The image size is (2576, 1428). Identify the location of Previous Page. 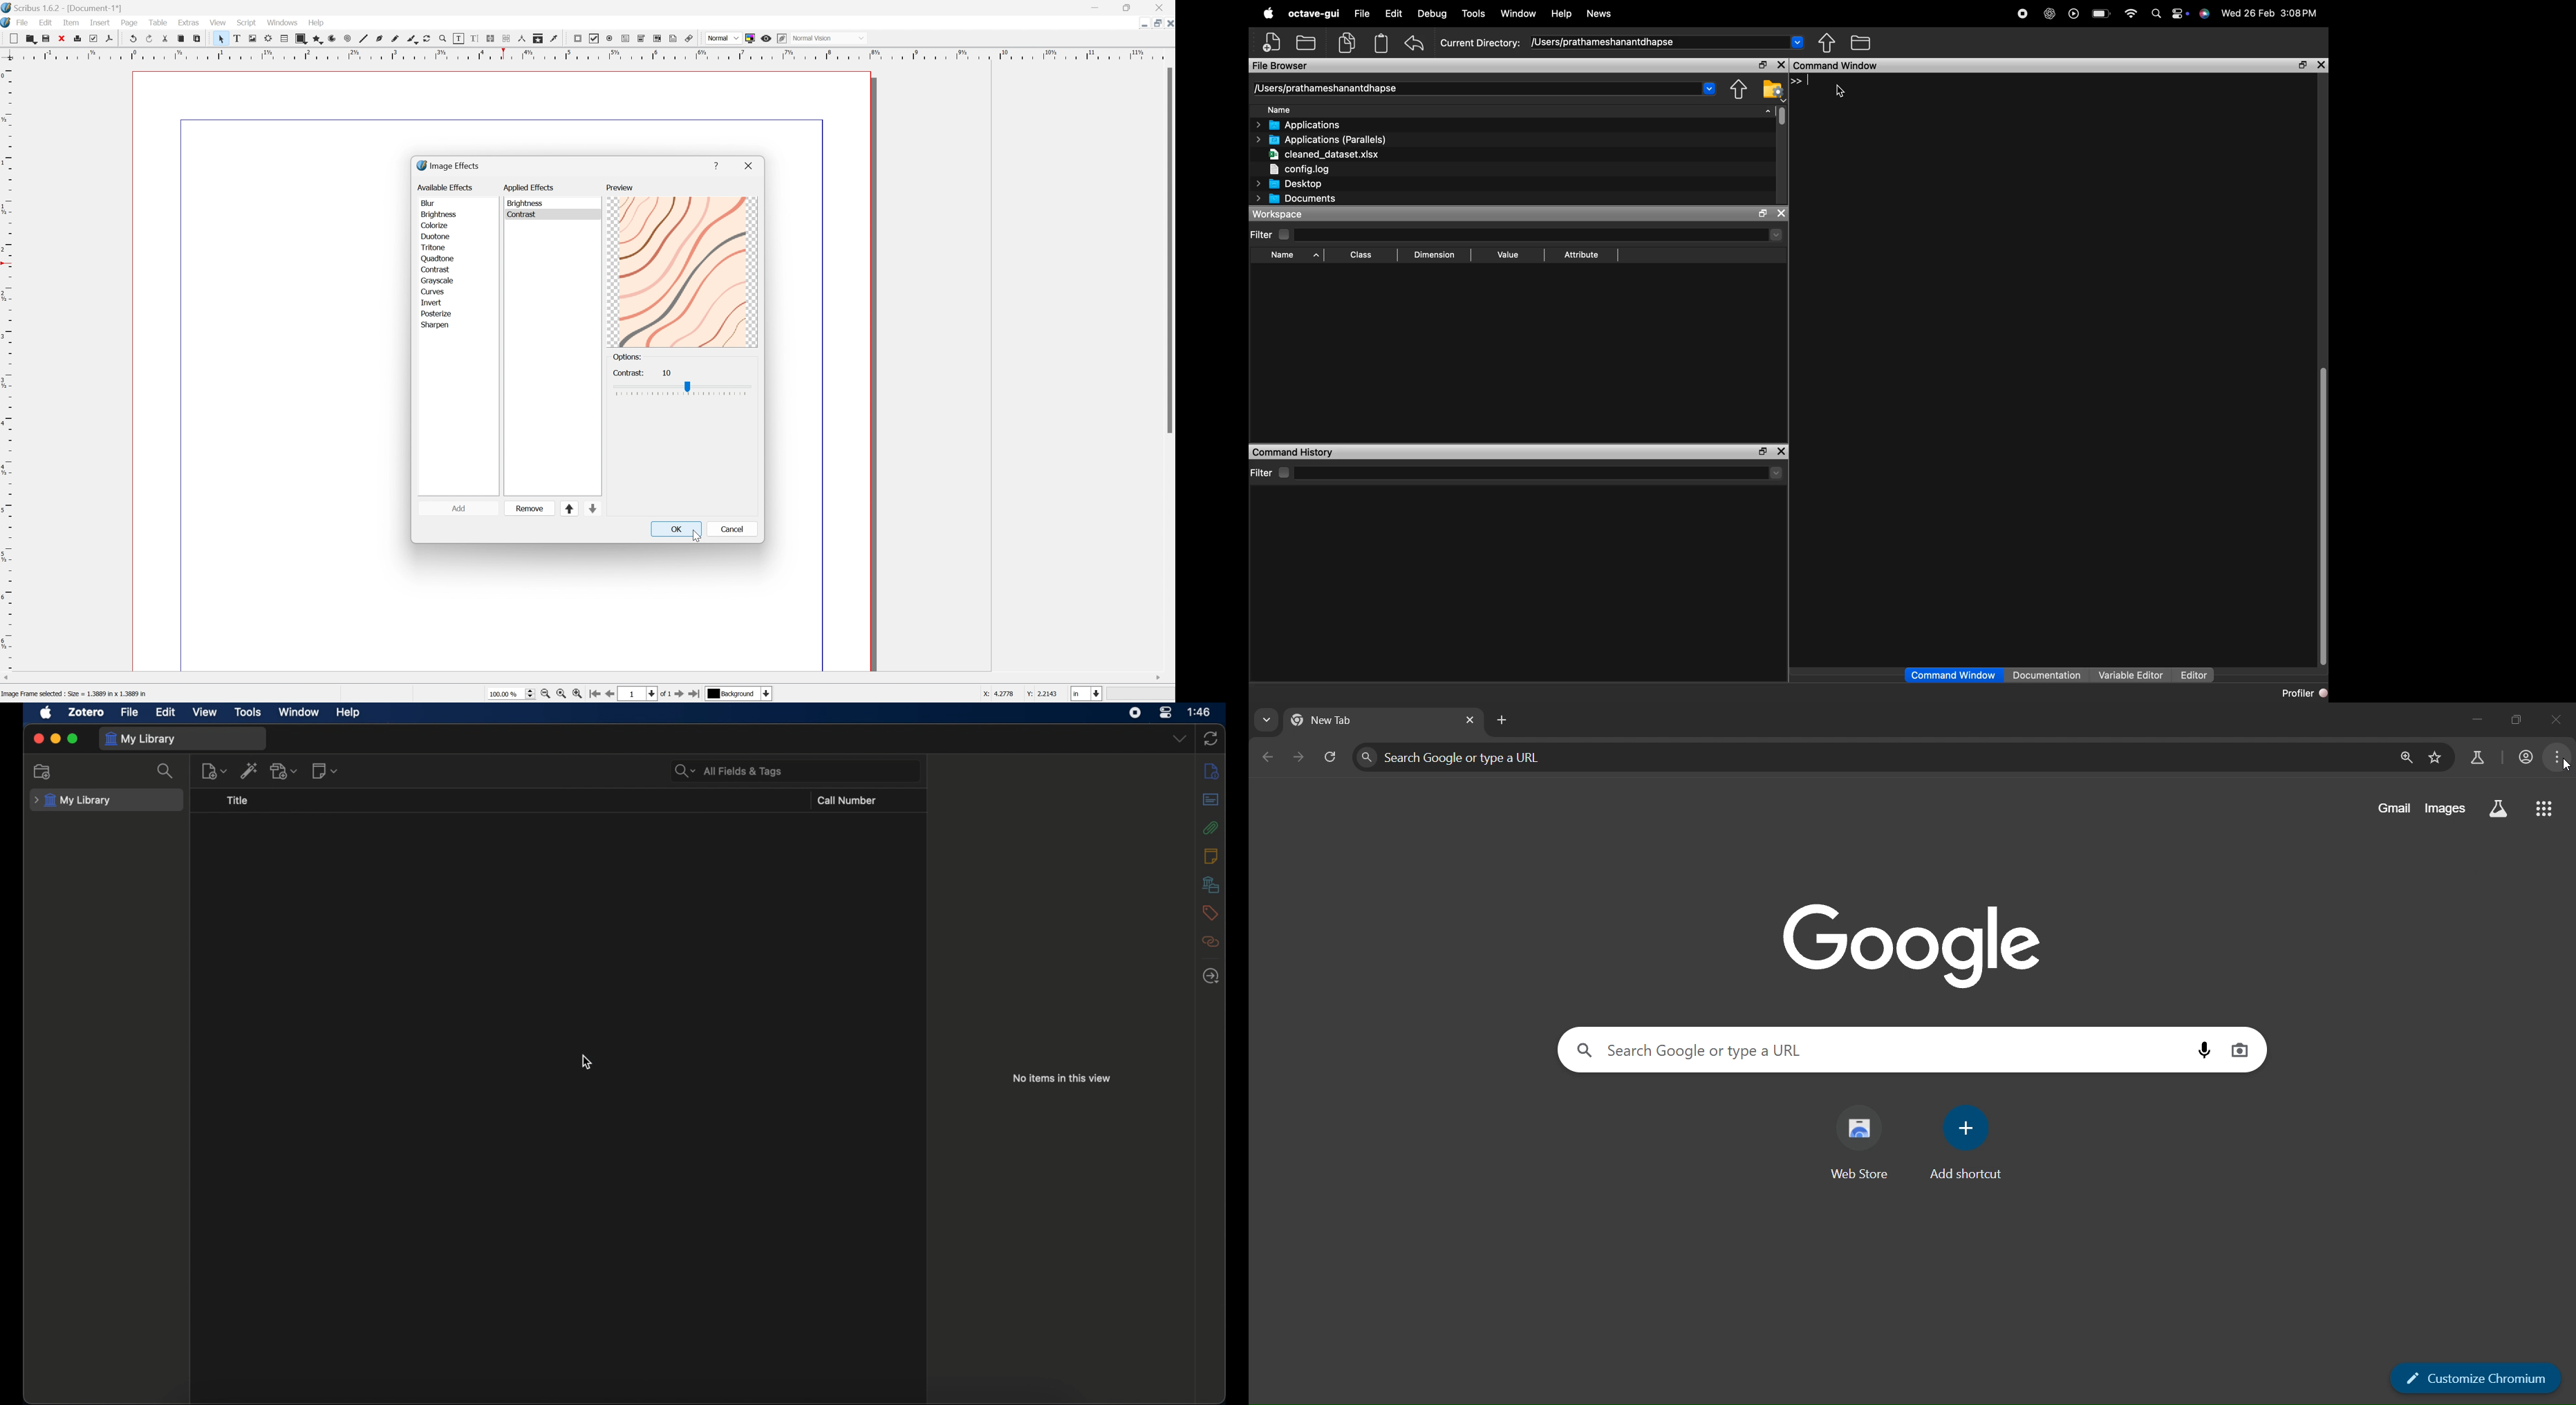
(613, 695).